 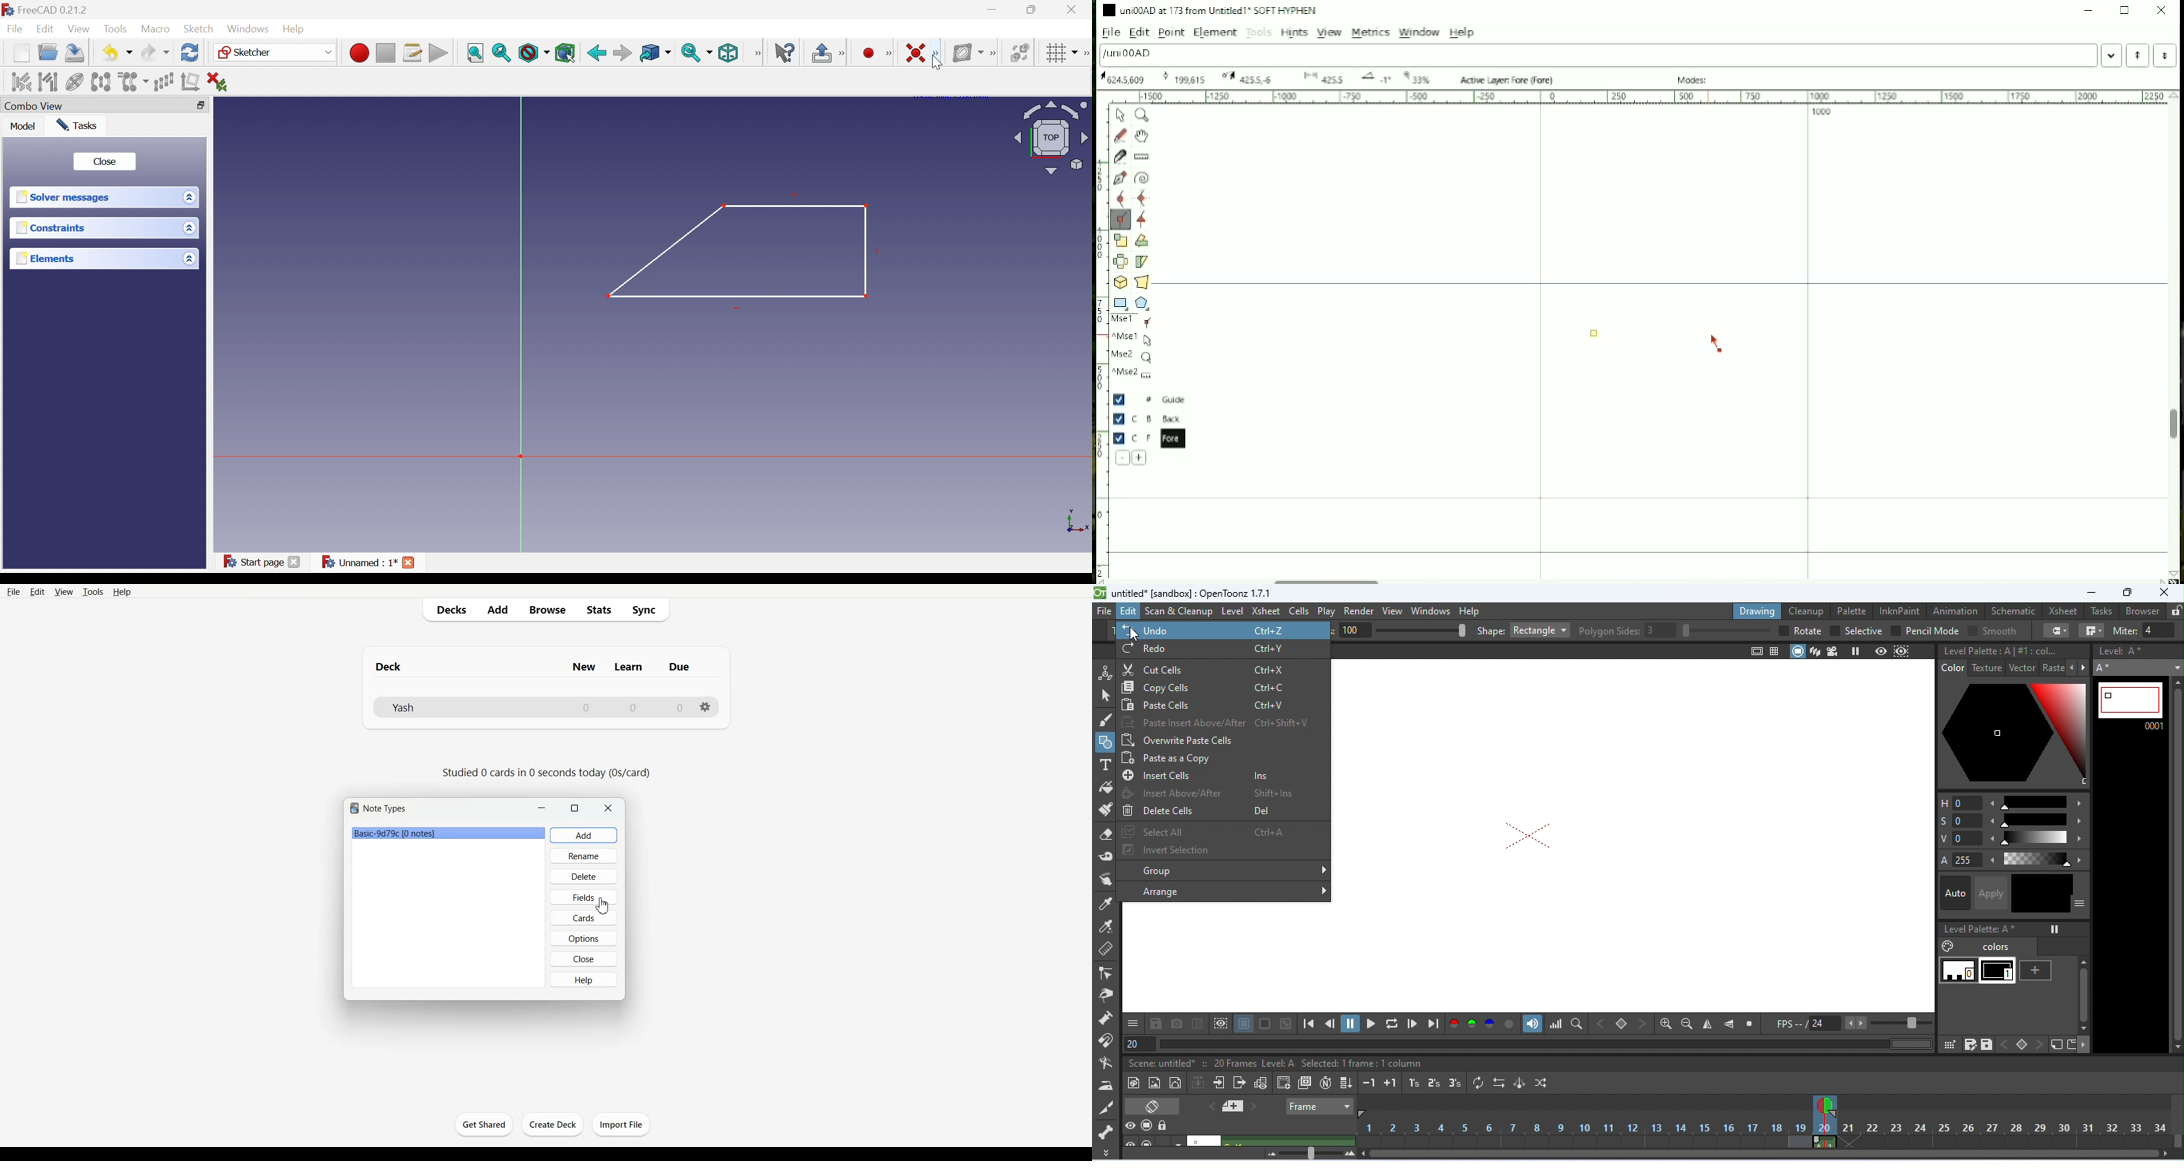 What do you see at coordinates (385, 809) in the screenshot?
I see `Text` at bounding box center [385, 809].